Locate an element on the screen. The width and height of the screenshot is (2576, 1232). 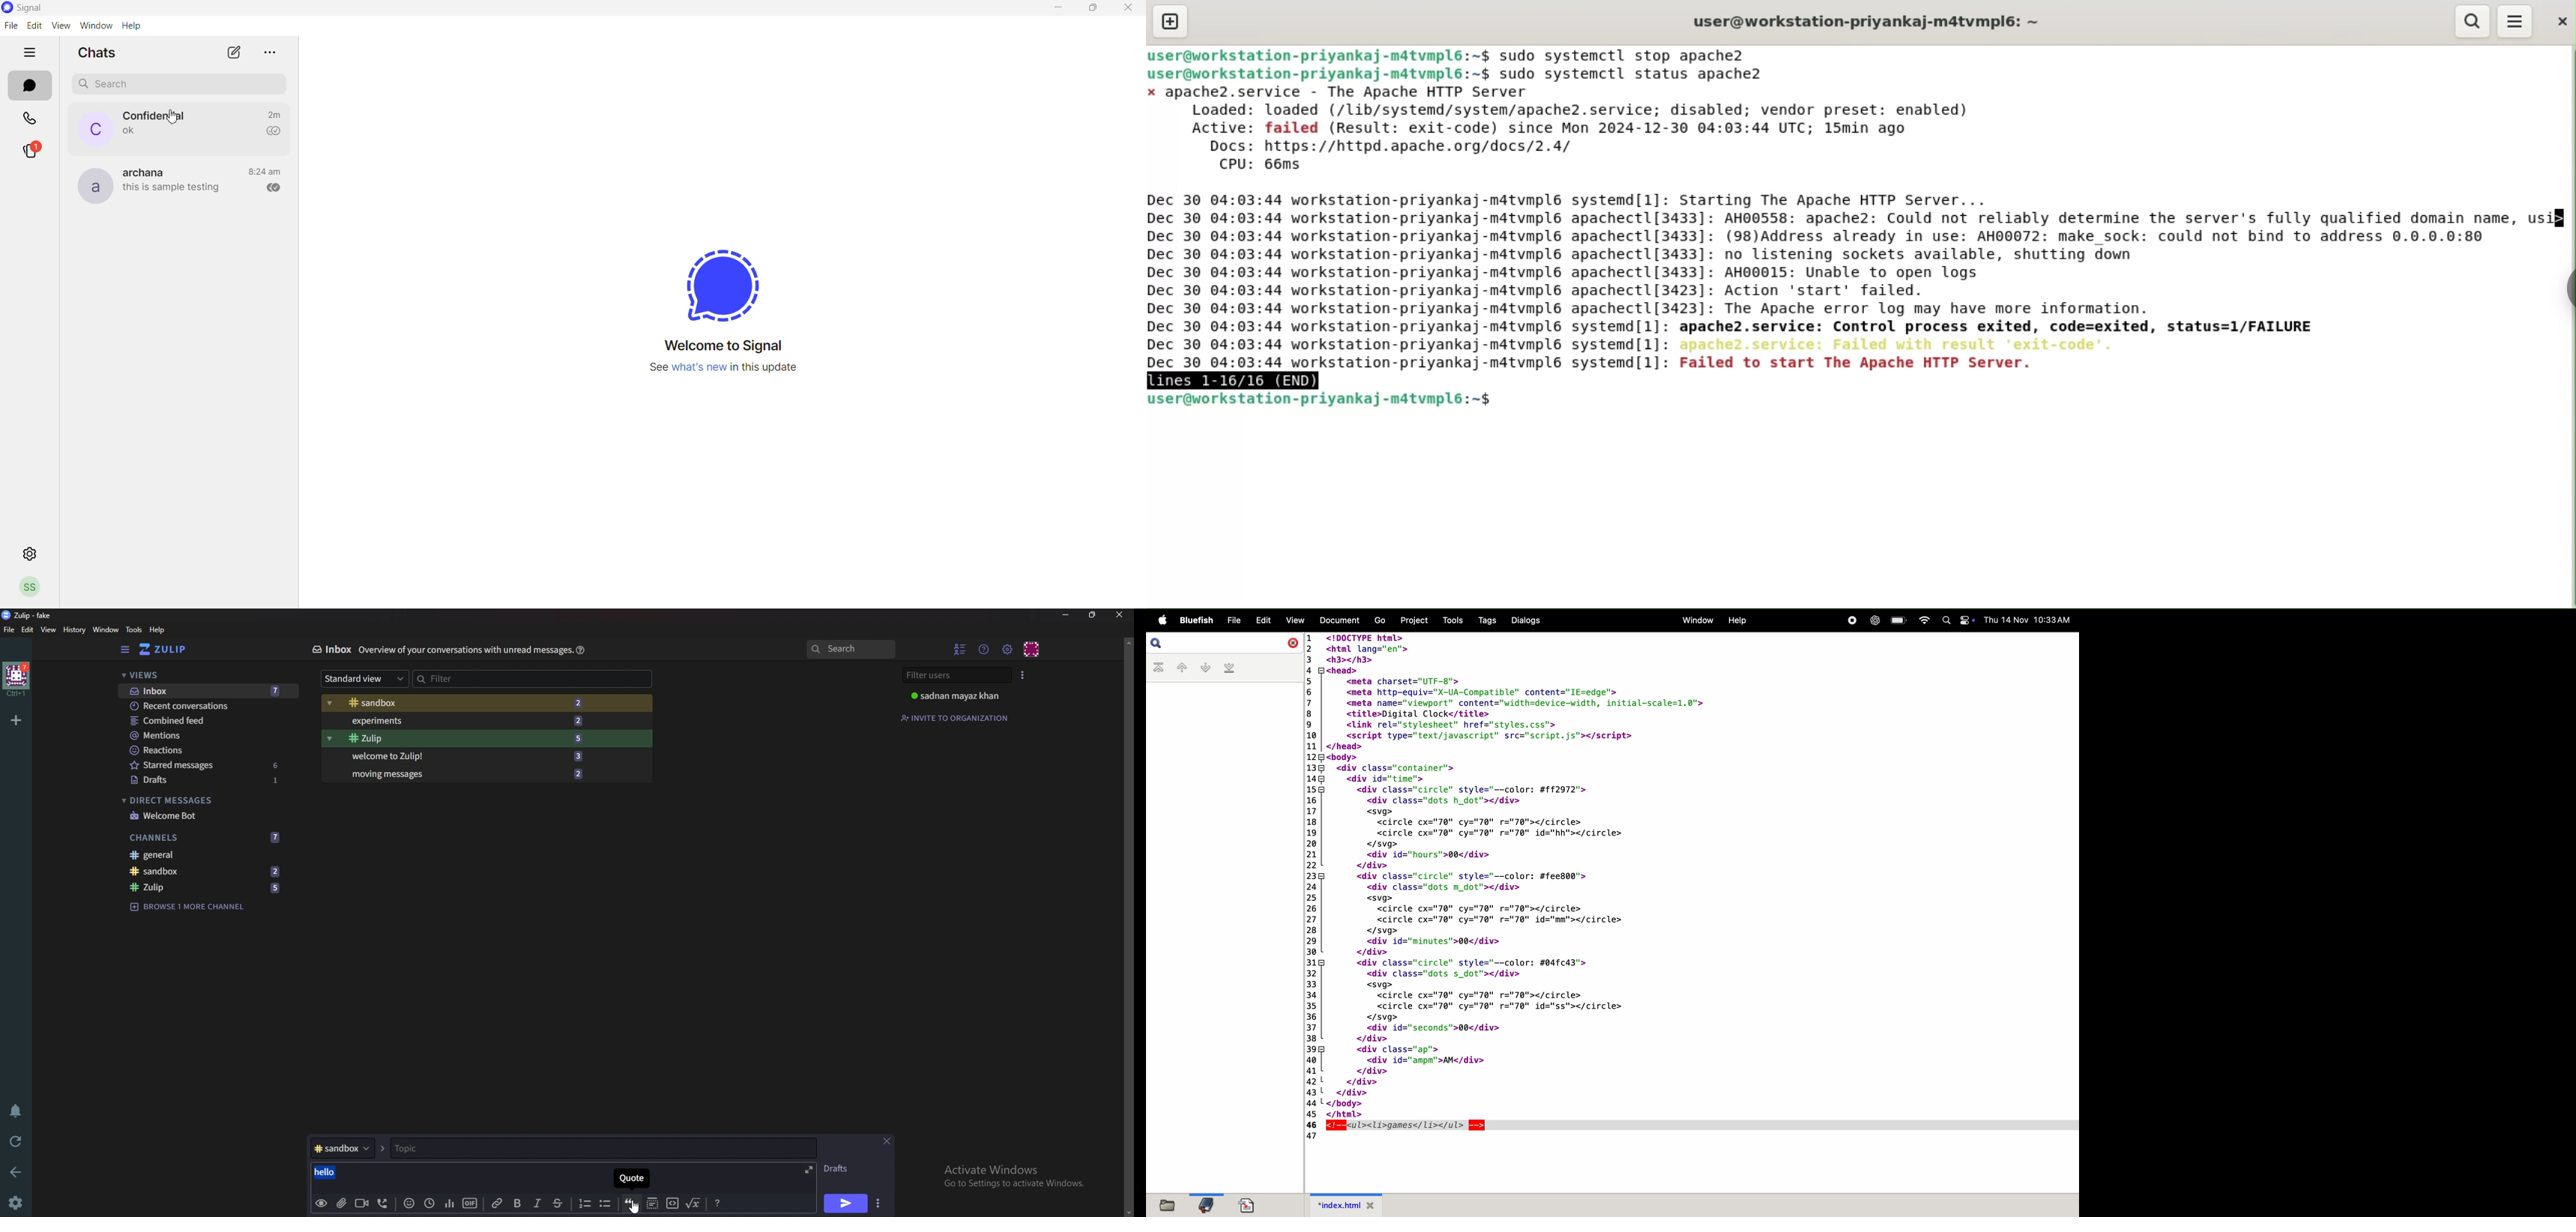
File is located at coordinates (9, 630).